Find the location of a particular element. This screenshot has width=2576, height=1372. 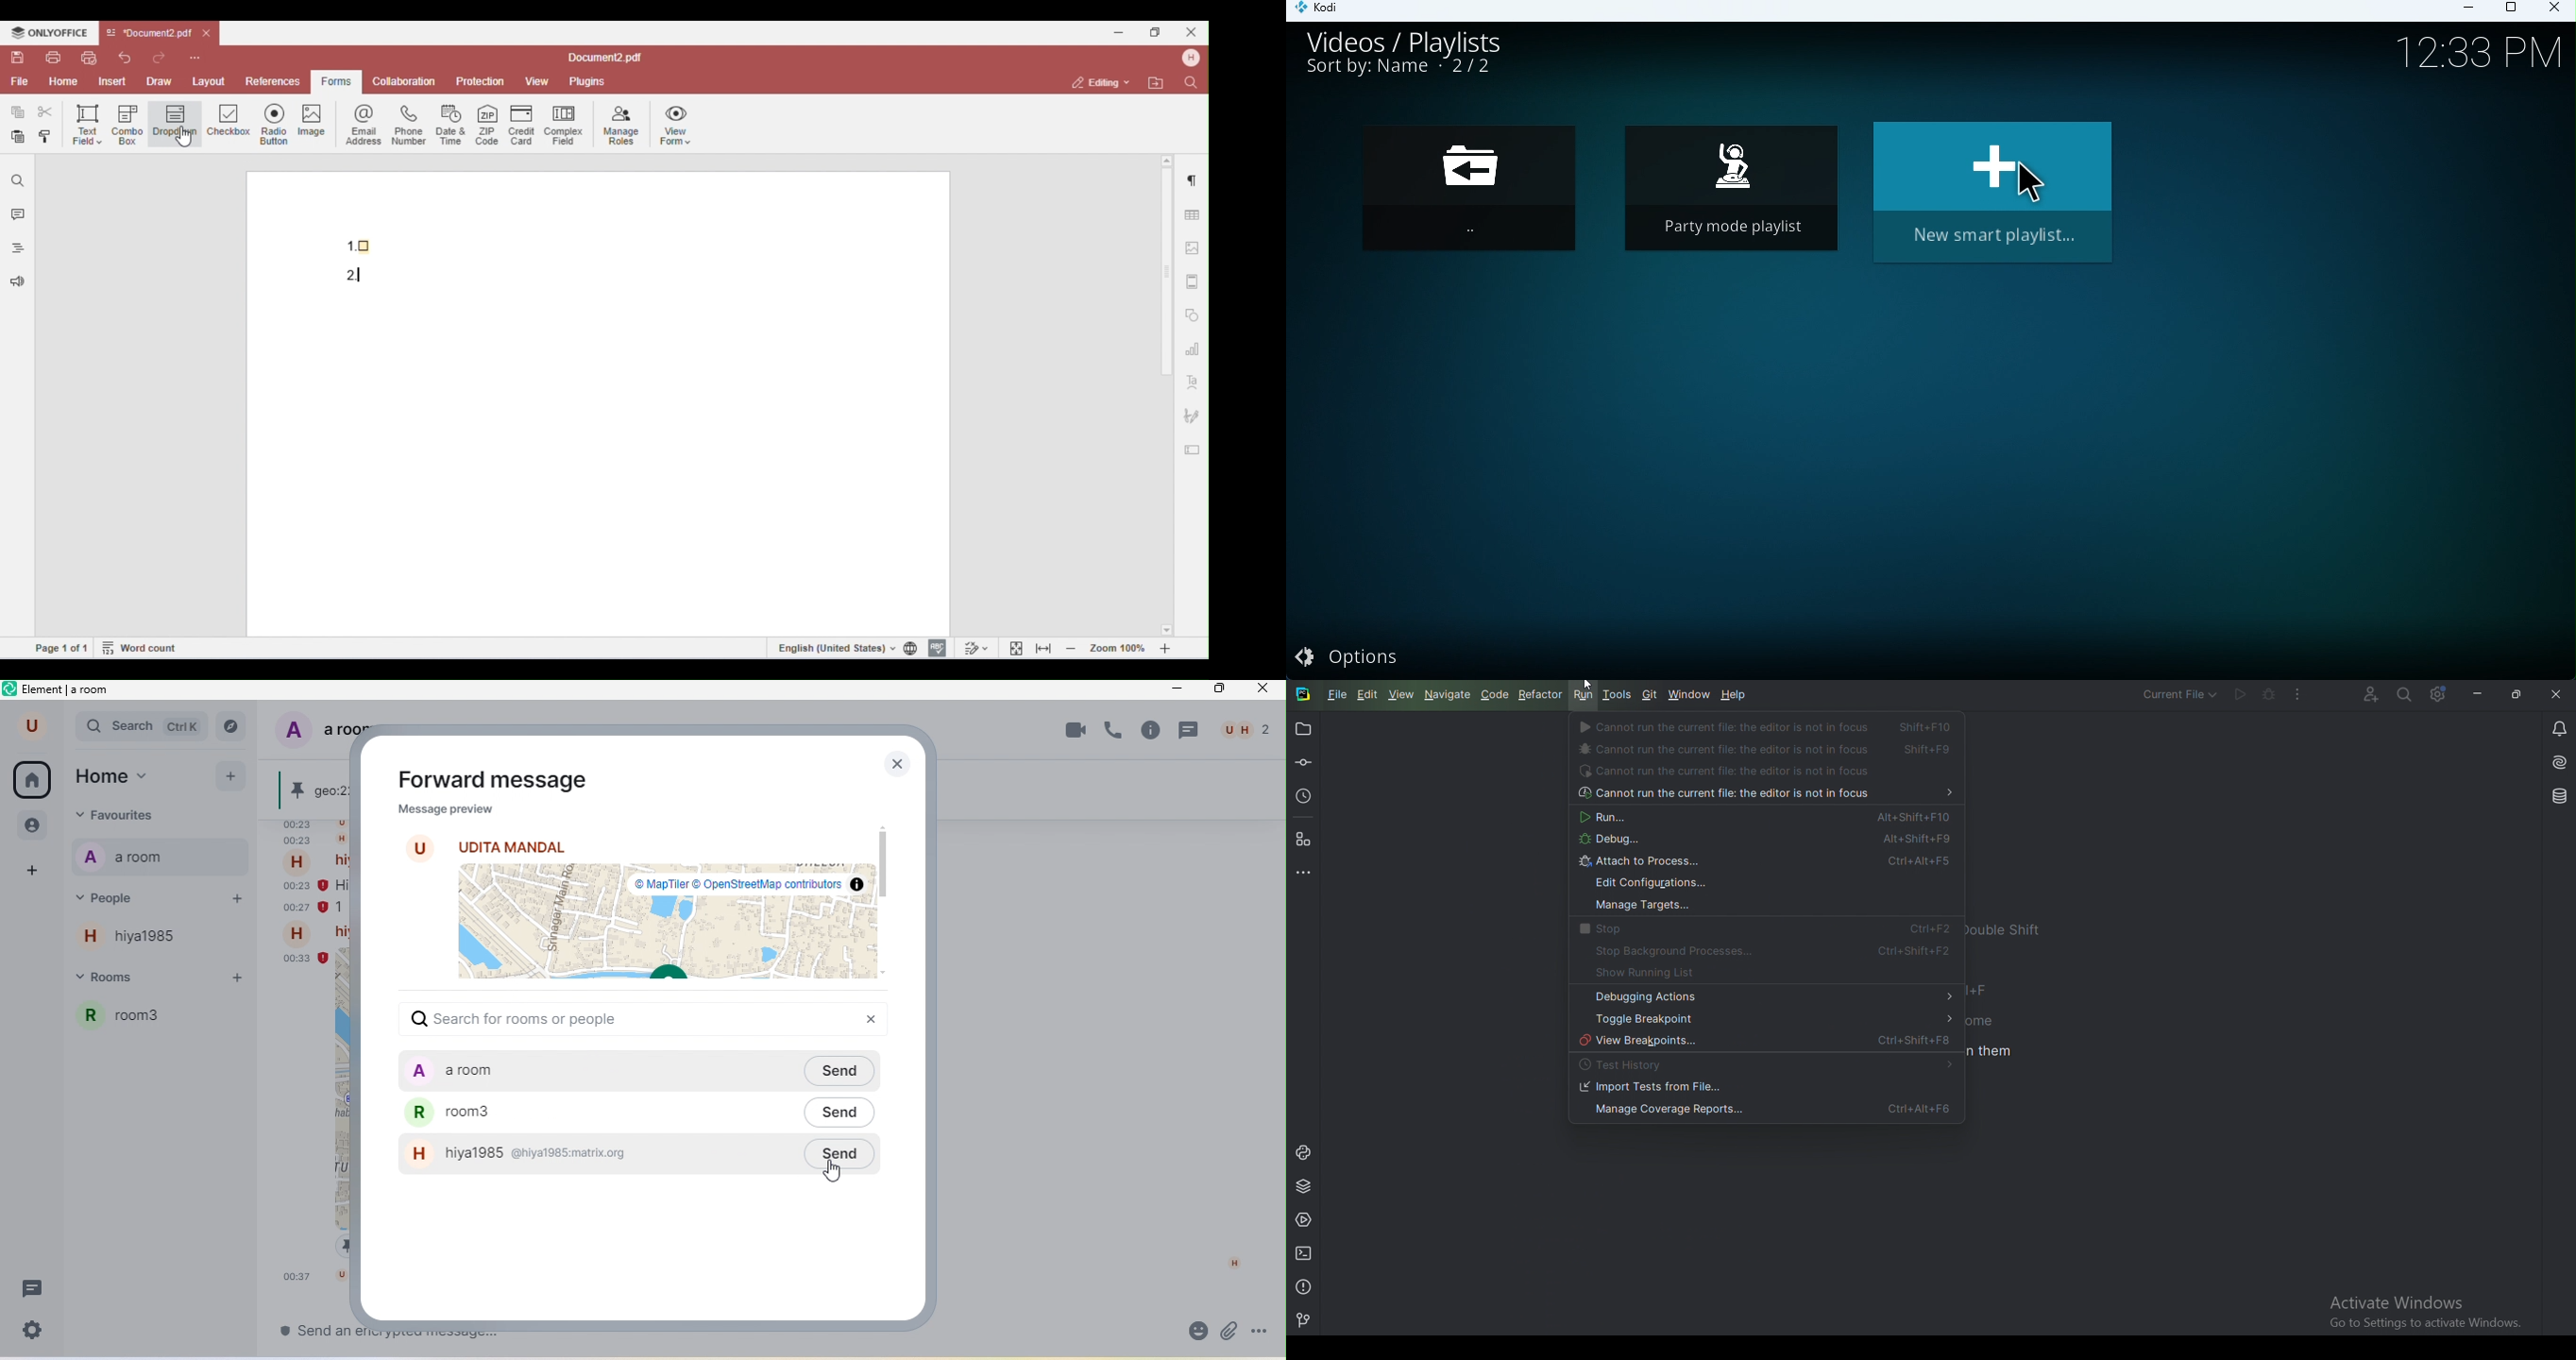

cursor movement is located at coordinates (839, 1172).